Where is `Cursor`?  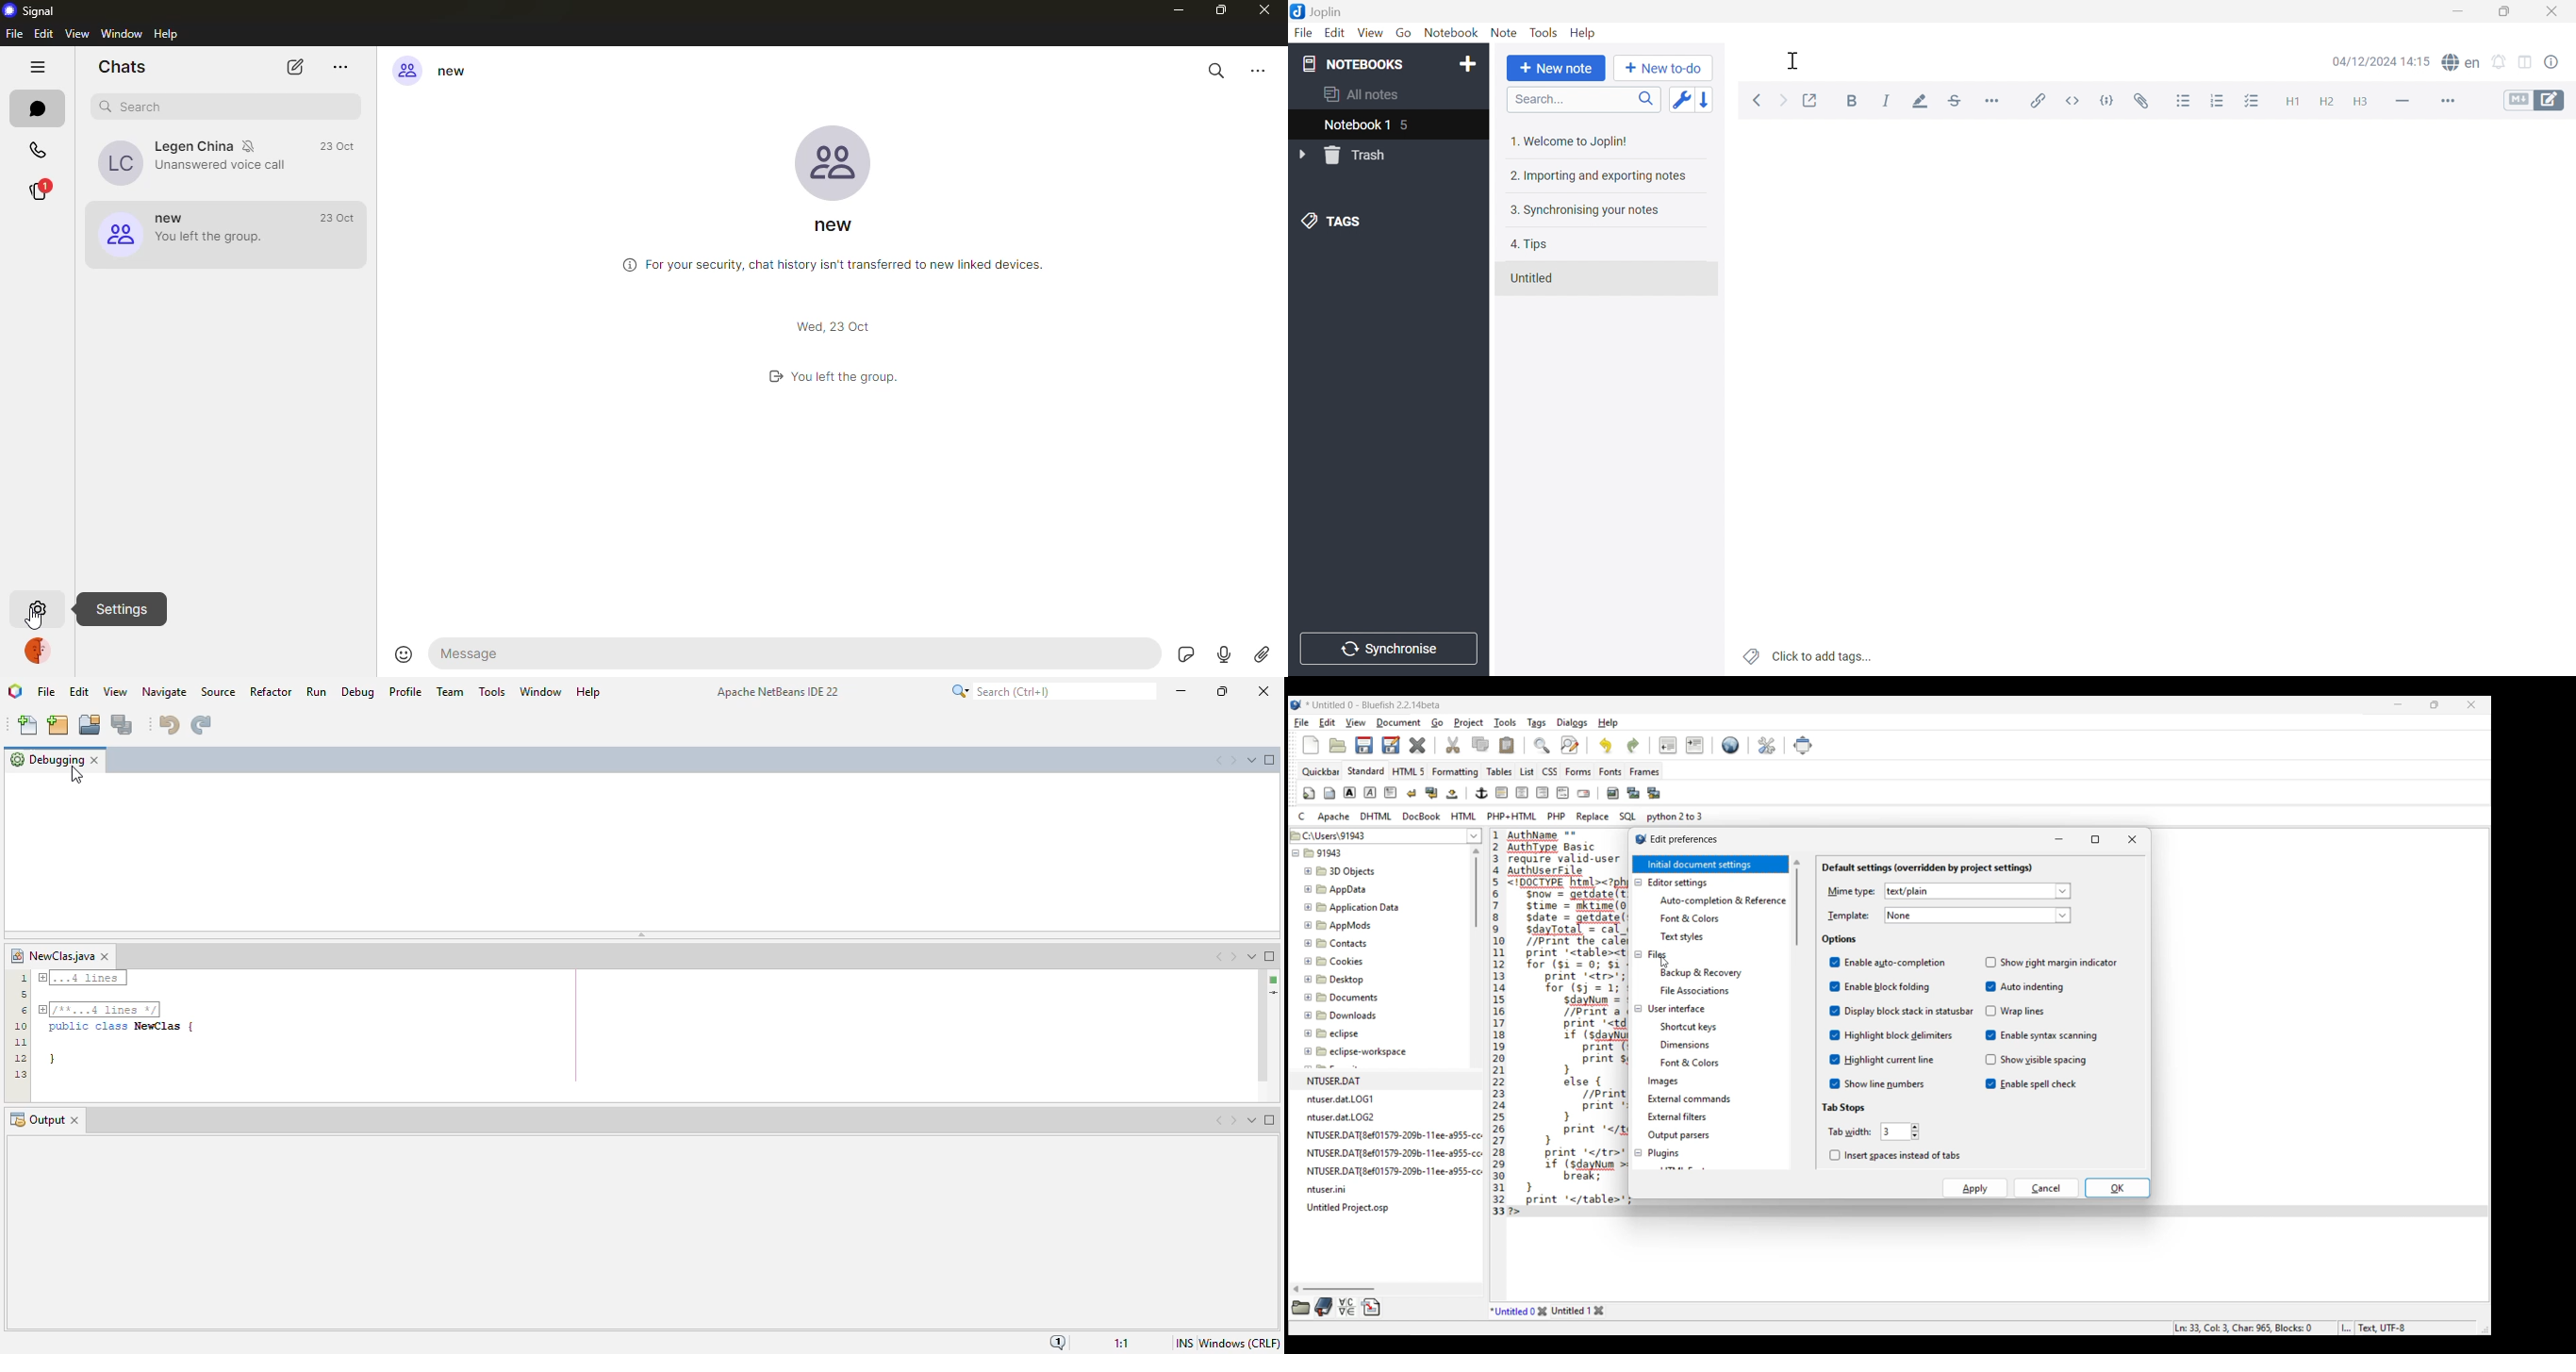
Cursor is located at coordinates (1795, 61).